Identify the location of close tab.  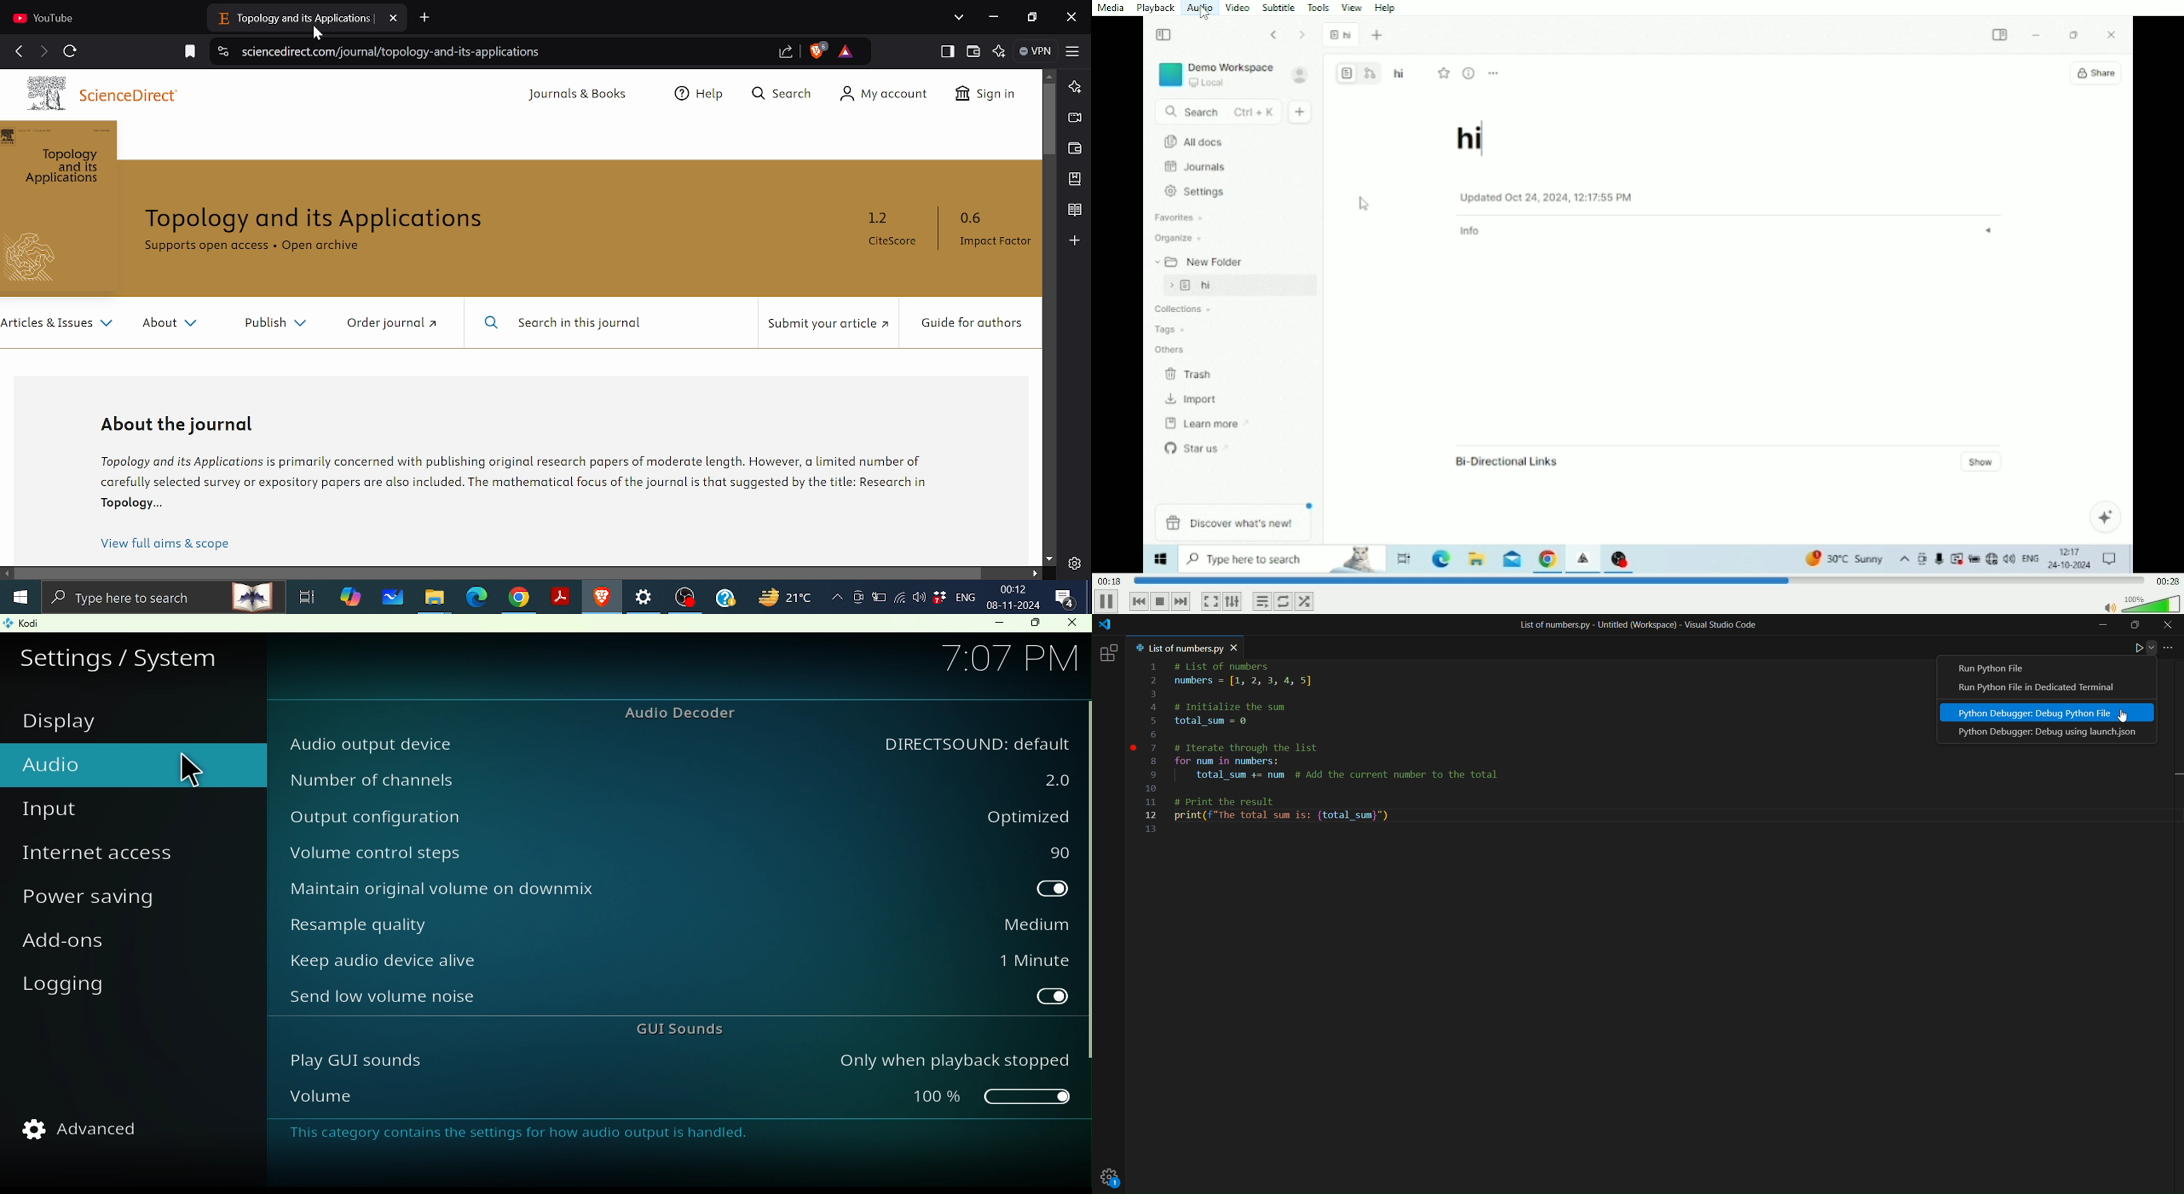
(1236, 647).